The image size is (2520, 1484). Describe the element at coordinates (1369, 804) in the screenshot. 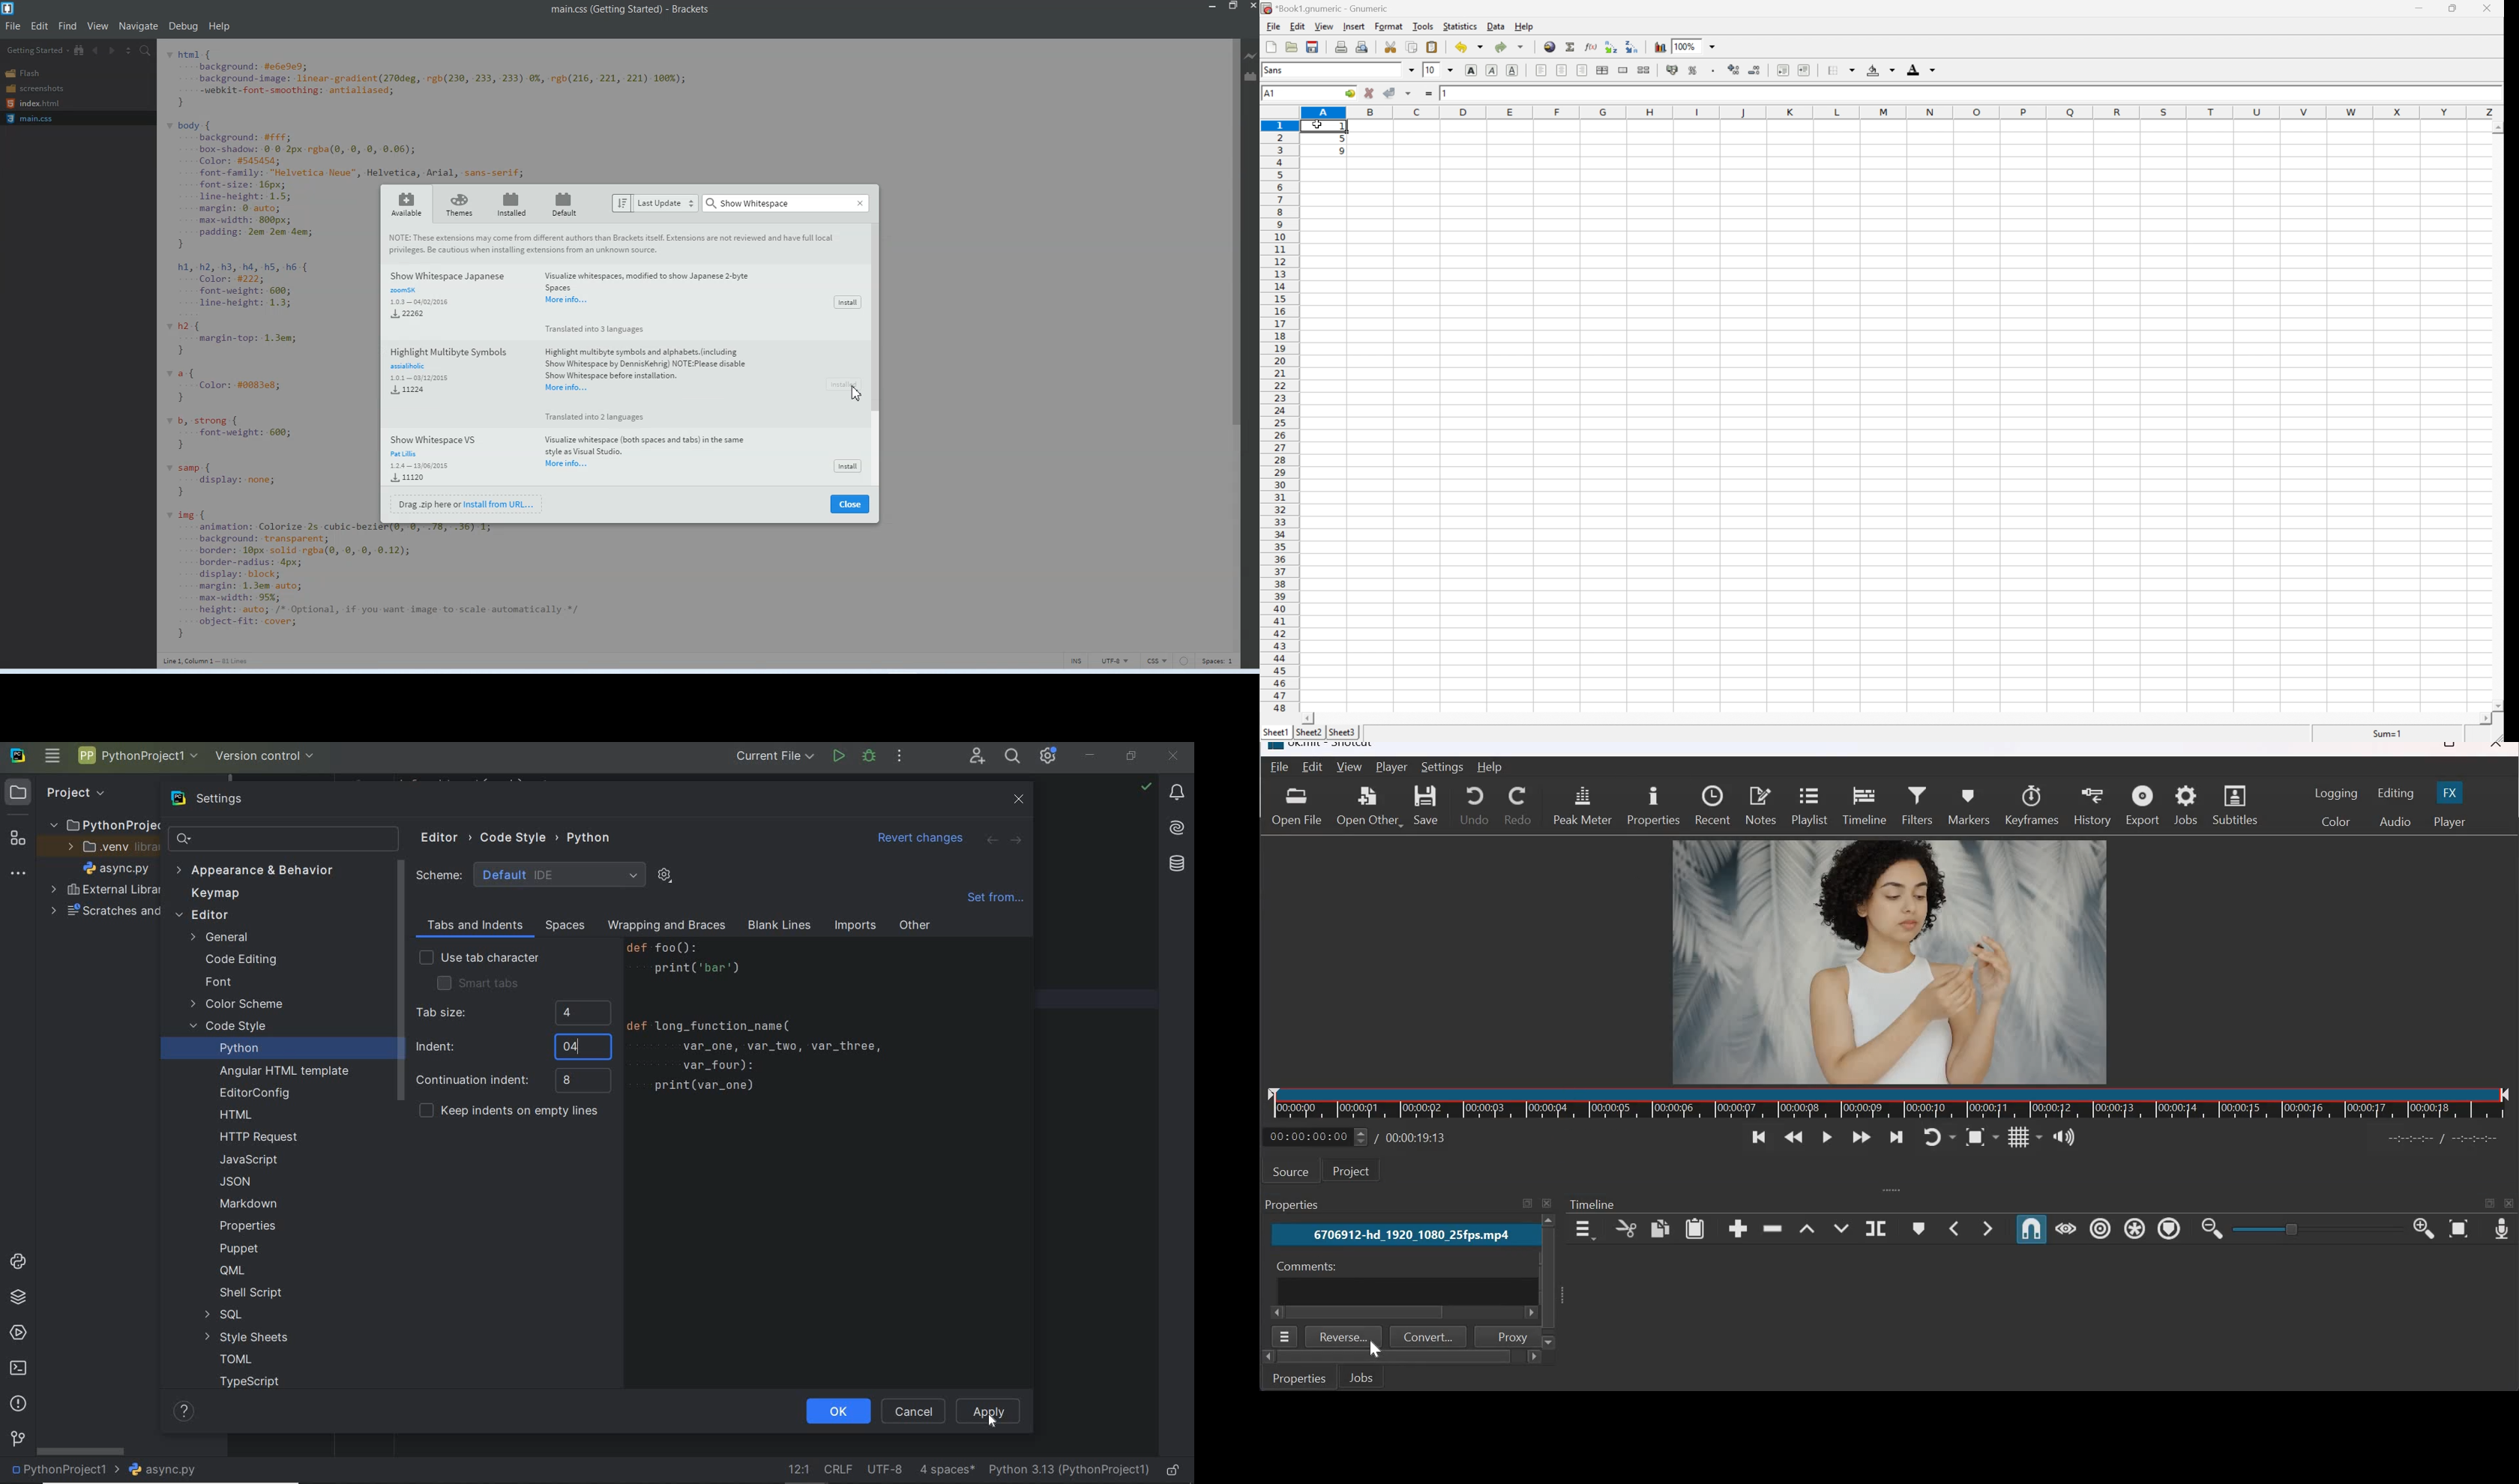

I see `Open other` at that location.